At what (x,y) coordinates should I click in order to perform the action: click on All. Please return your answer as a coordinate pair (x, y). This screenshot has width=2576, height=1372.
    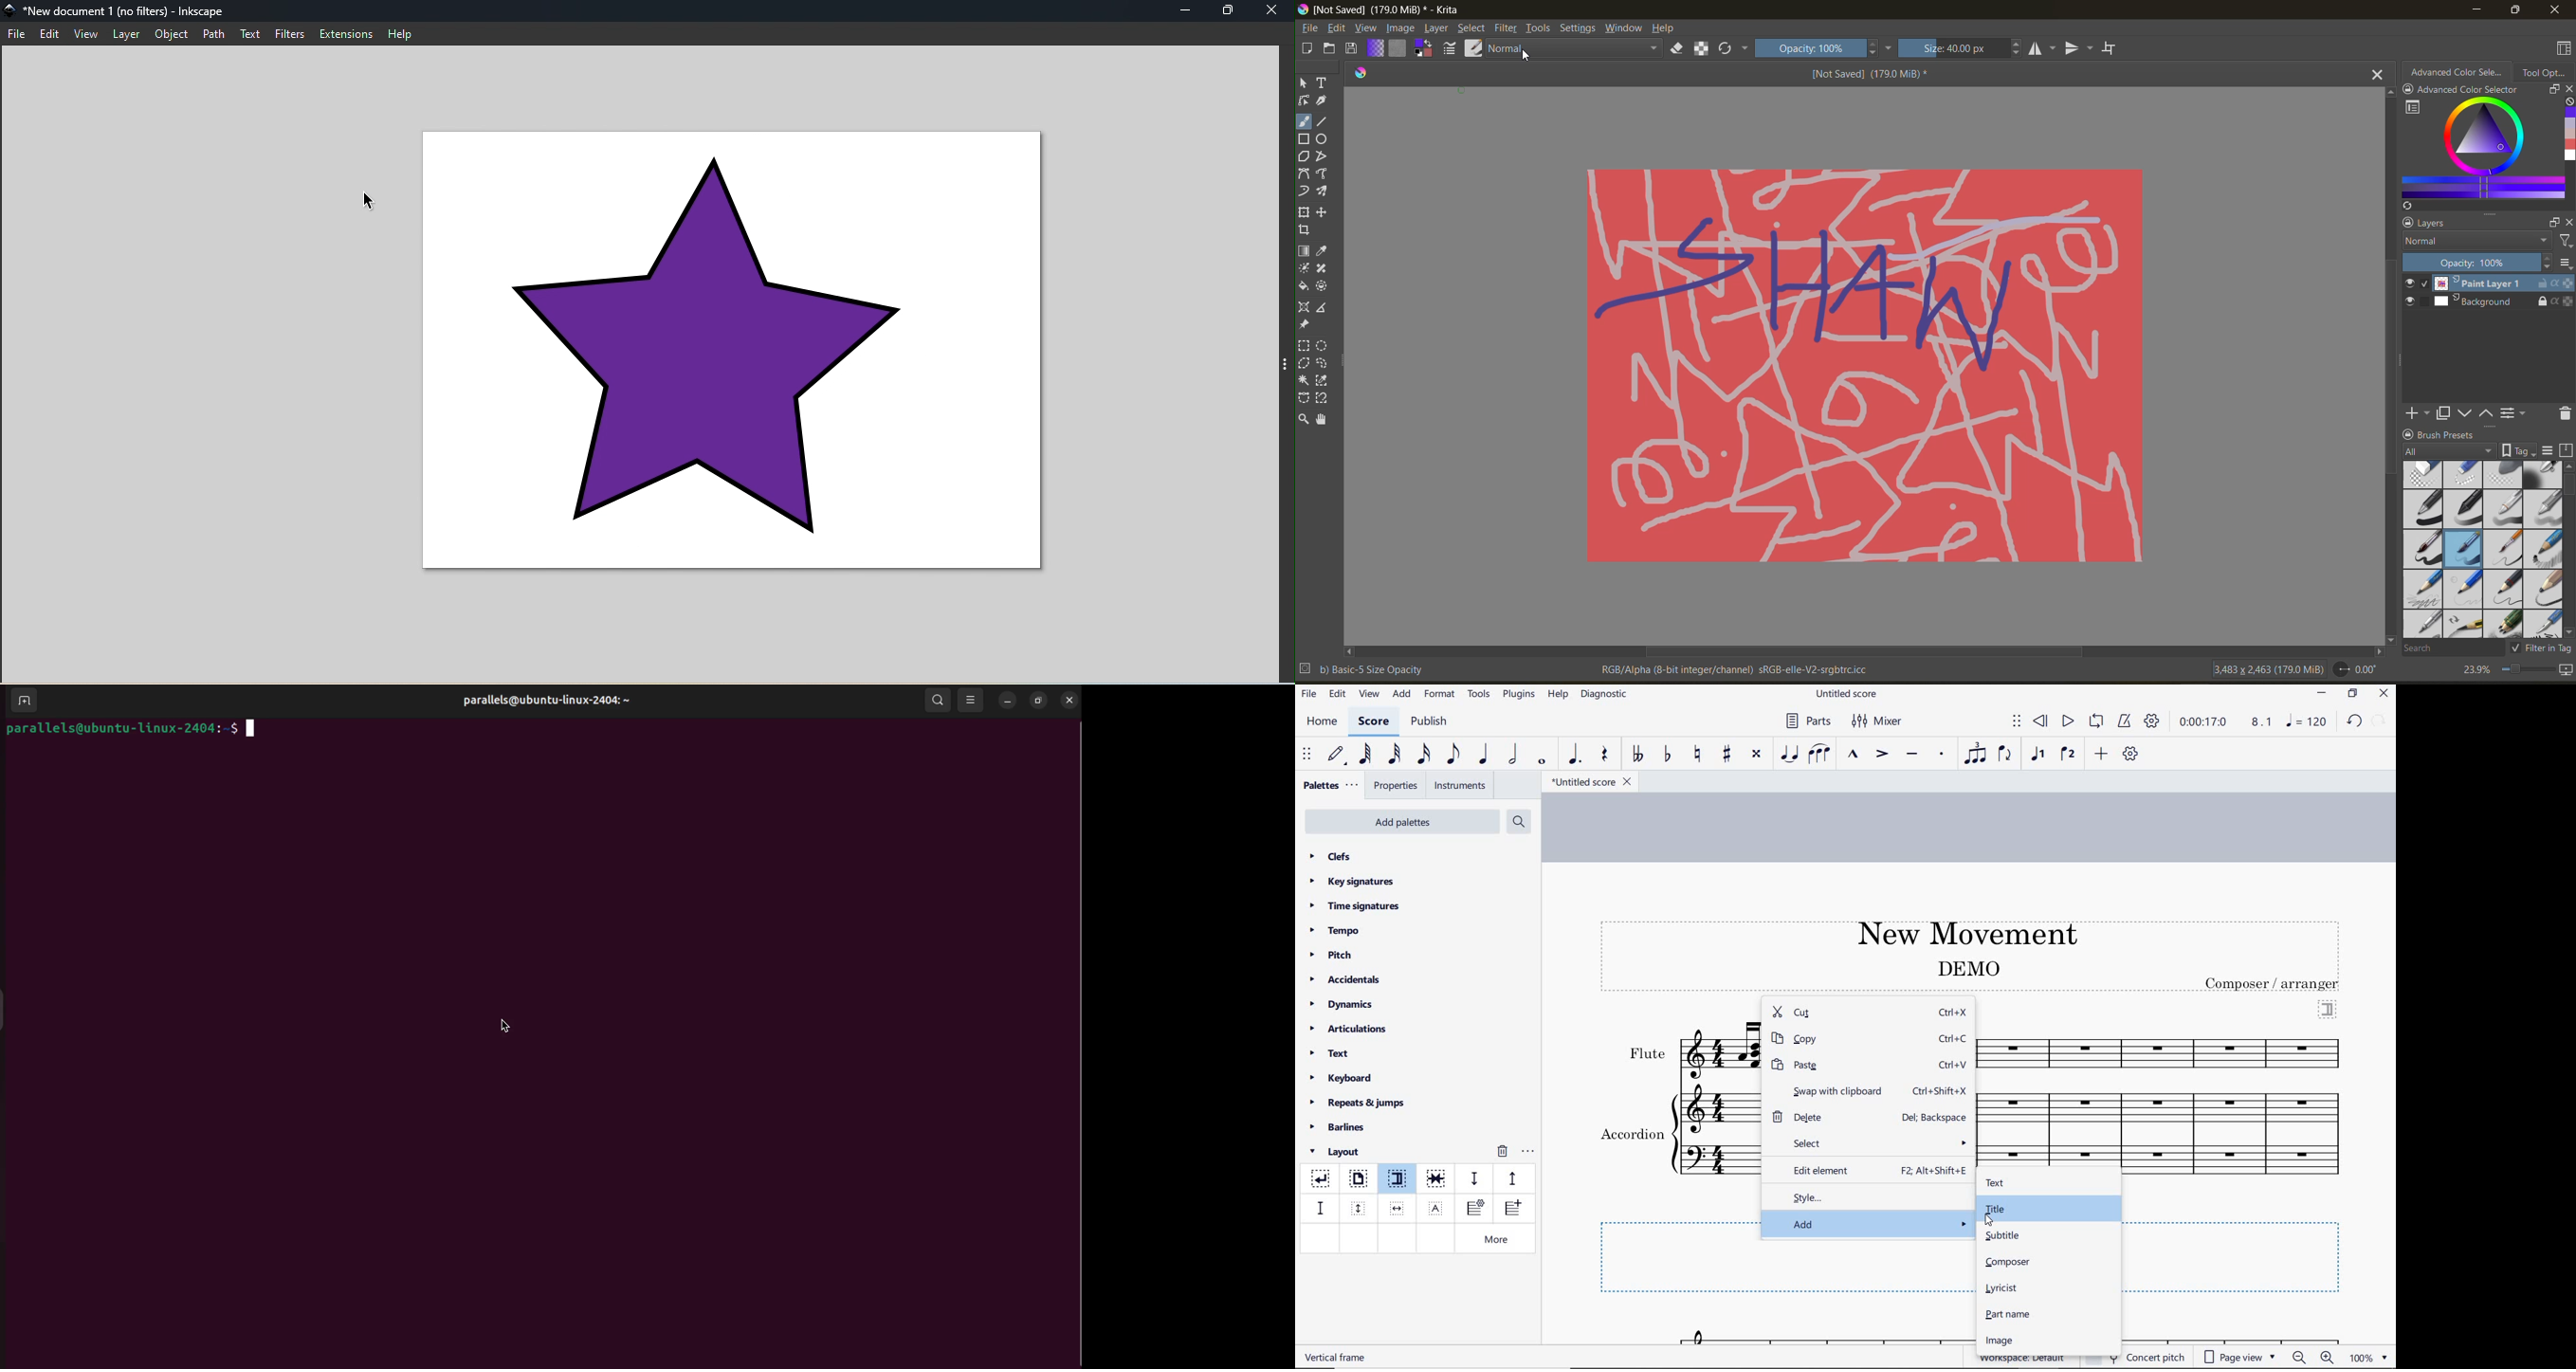
    Looking at the image, I should click on (2450, 451).